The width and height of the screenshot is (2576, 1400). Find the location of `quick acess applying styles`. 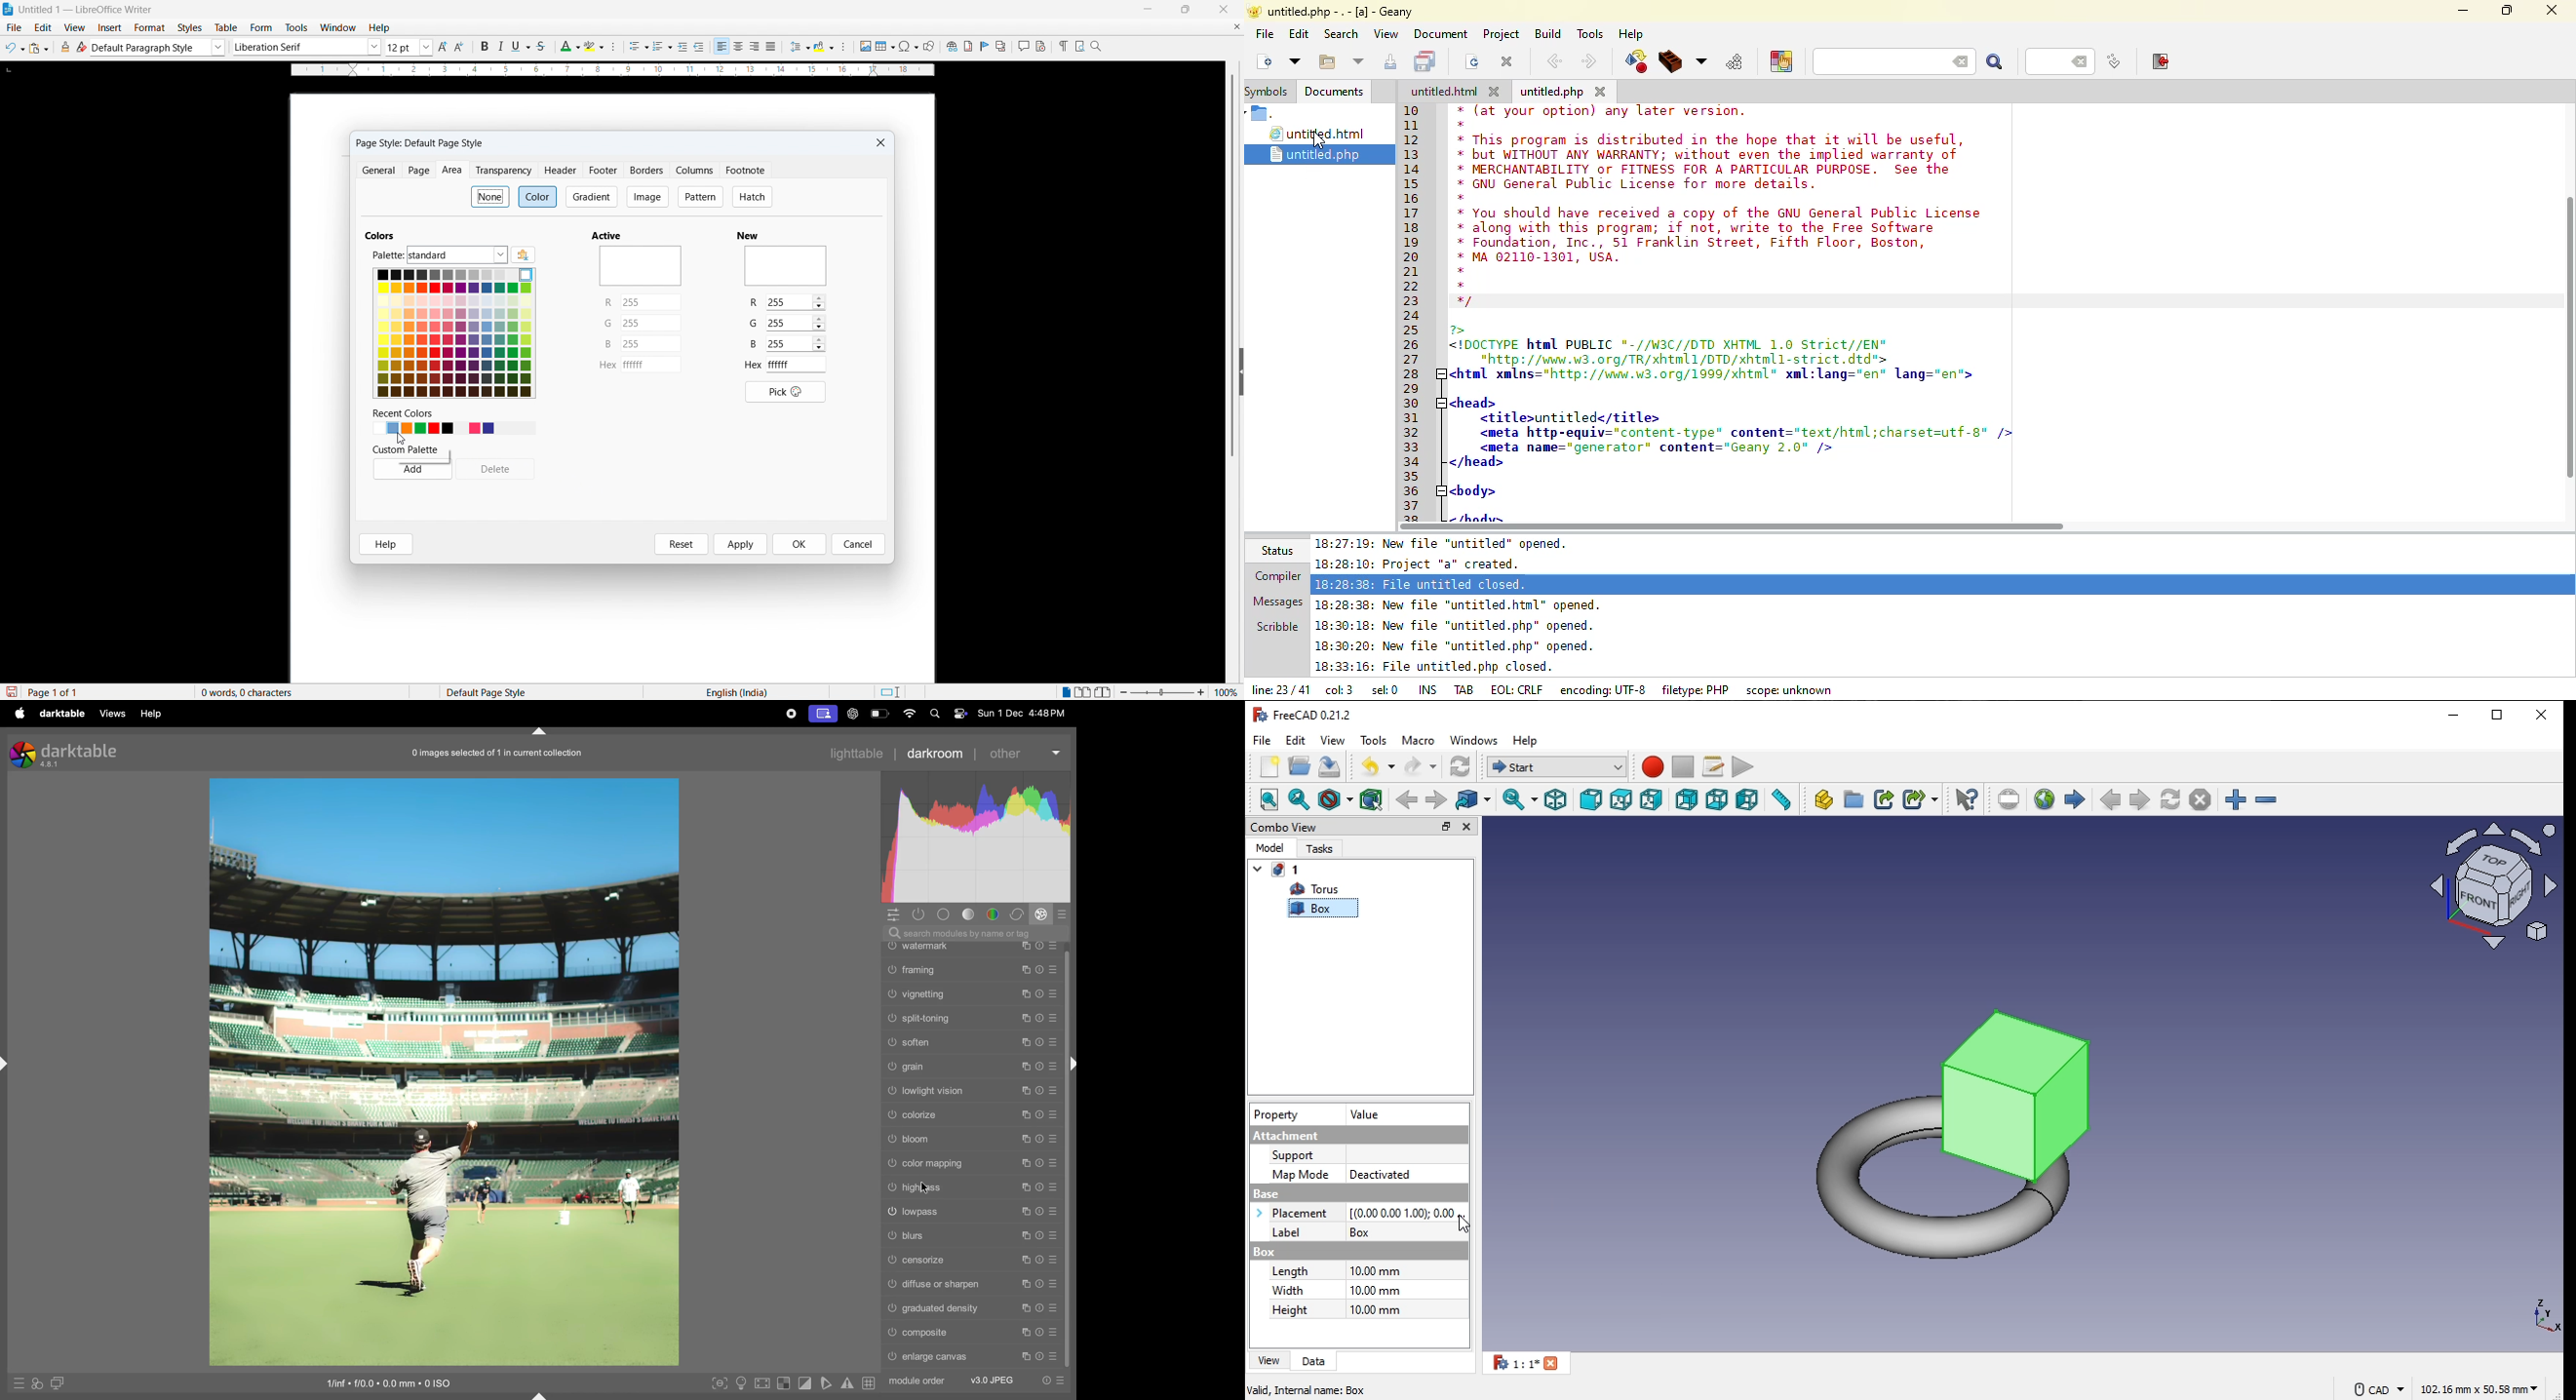

quick acess applying styles is located at coordinates (35, 1385).